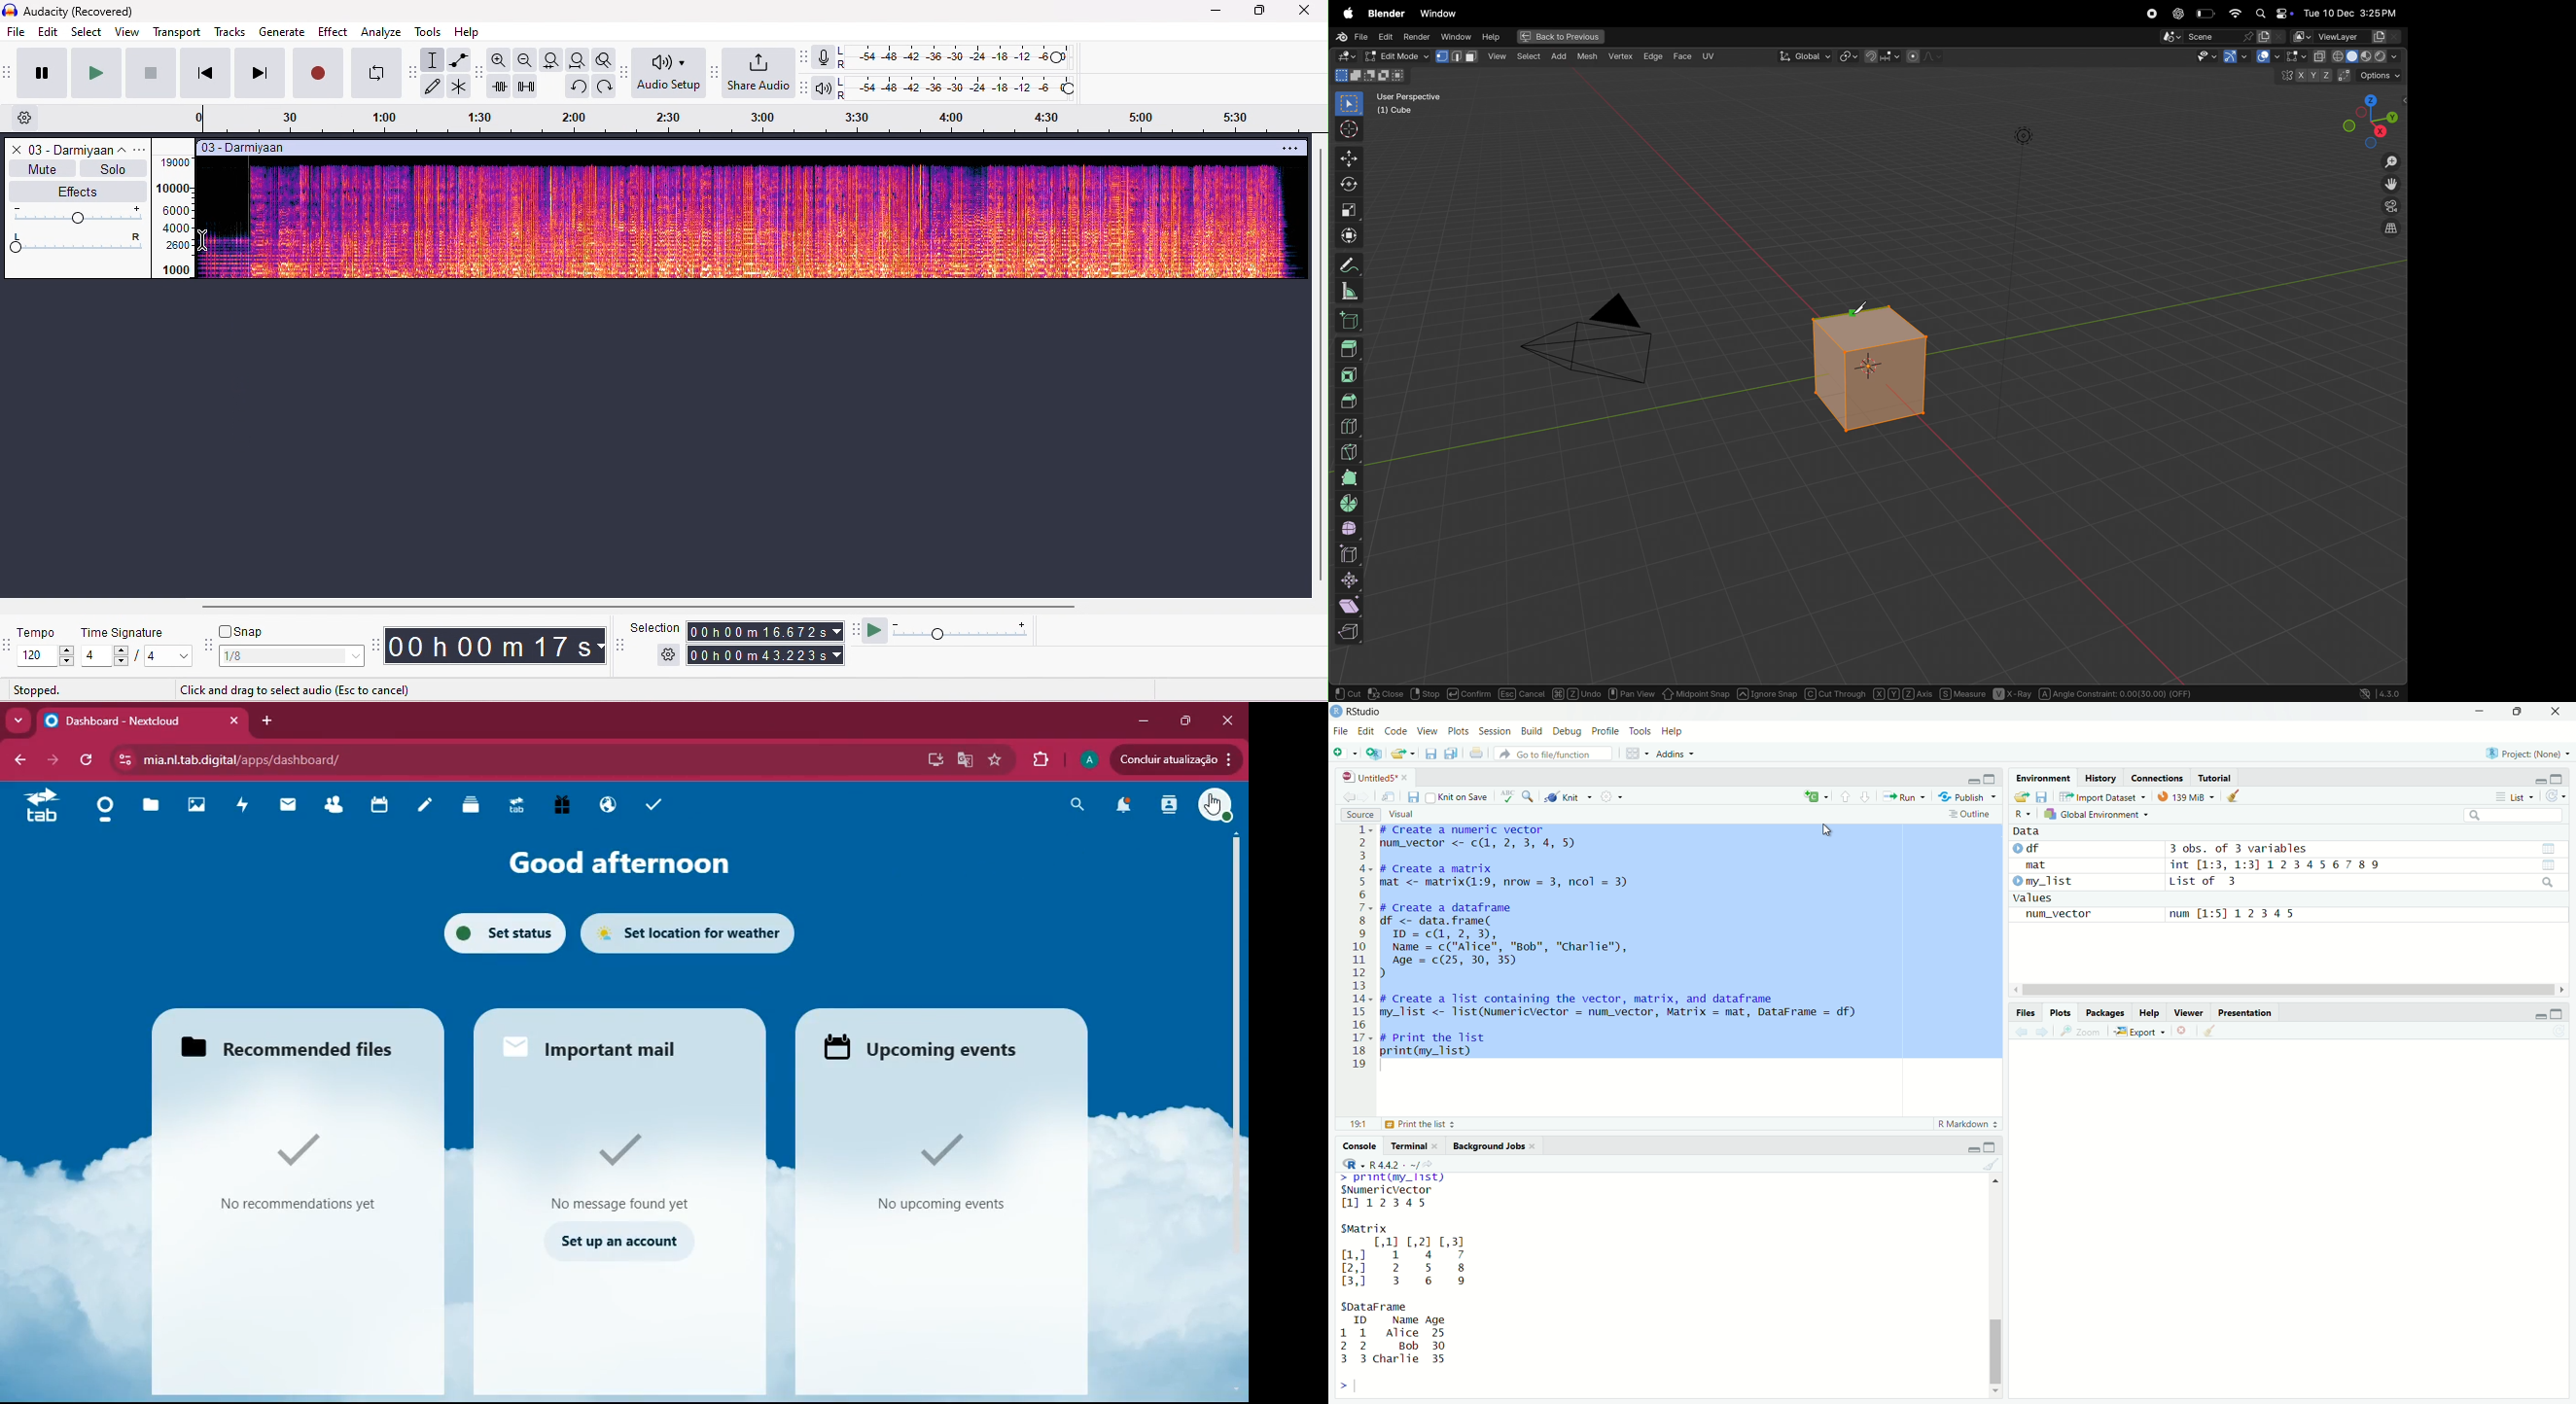 The image size is (2576, 1428). Describe the element at coordinates (1963, 780) in the screenshot. I see `minimise` at that location.